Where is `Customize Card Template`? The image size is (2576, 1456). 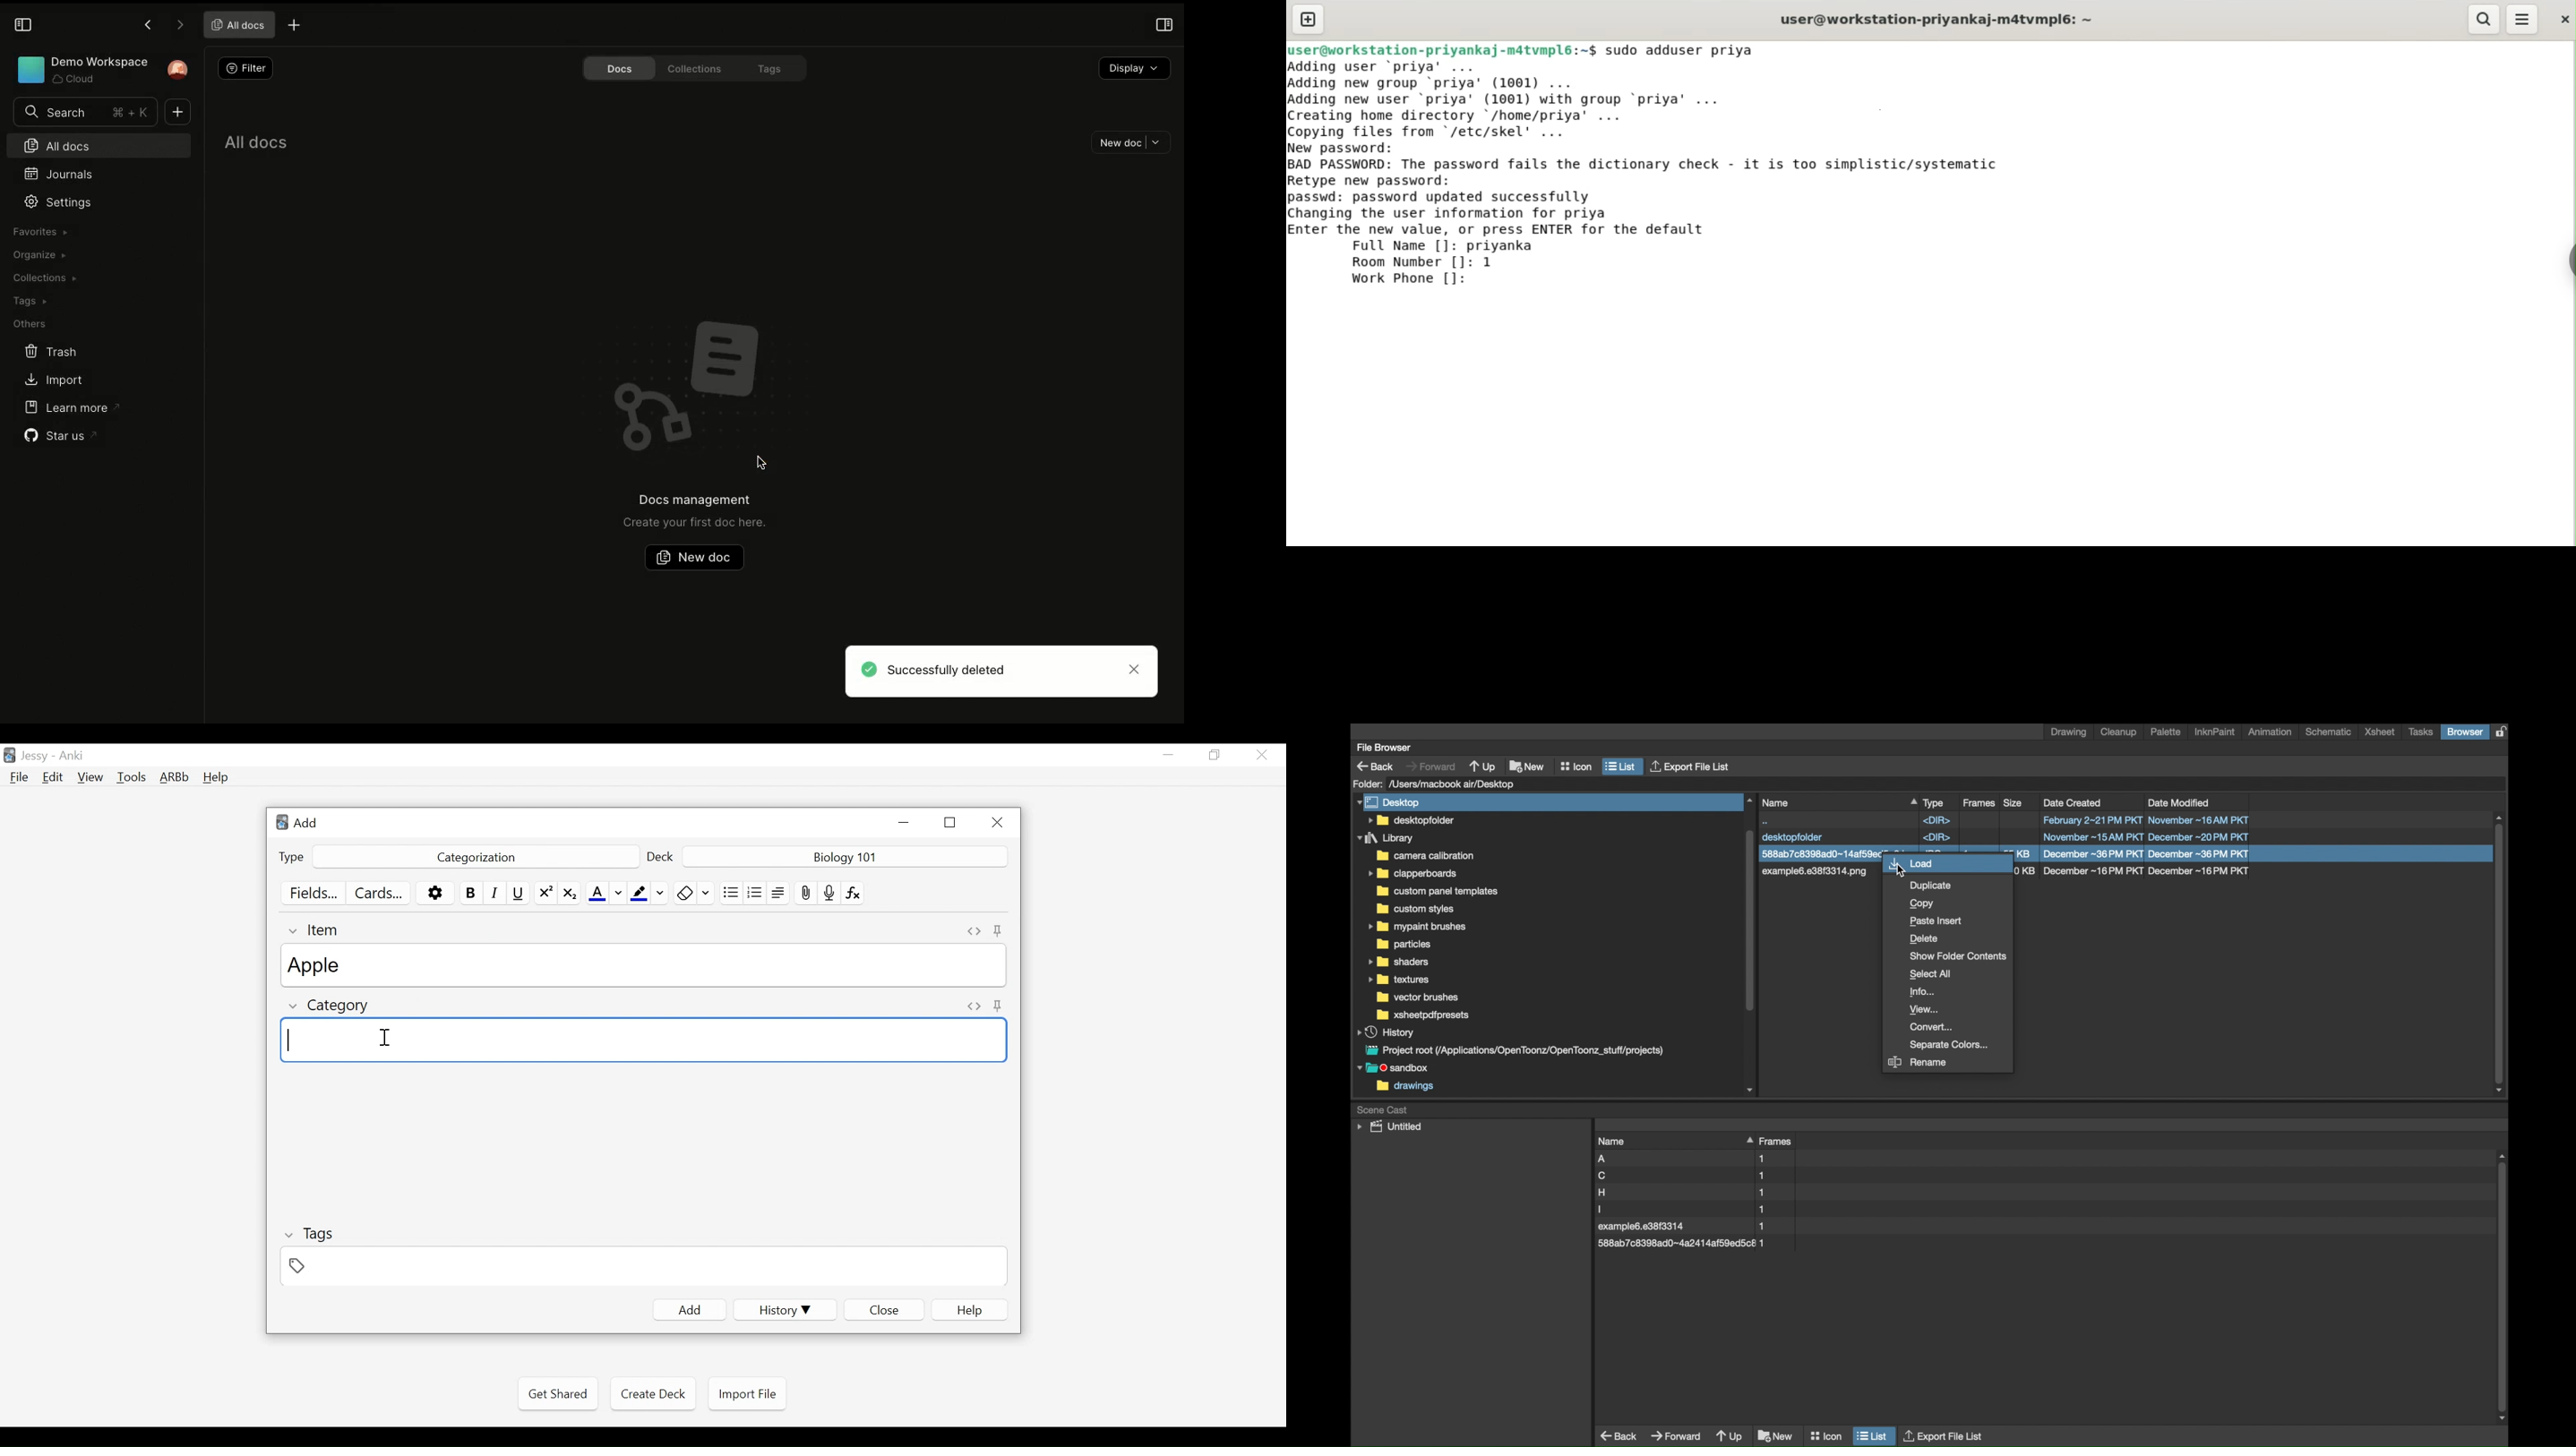 Customize Card Template is located at coordinates (377, 894).